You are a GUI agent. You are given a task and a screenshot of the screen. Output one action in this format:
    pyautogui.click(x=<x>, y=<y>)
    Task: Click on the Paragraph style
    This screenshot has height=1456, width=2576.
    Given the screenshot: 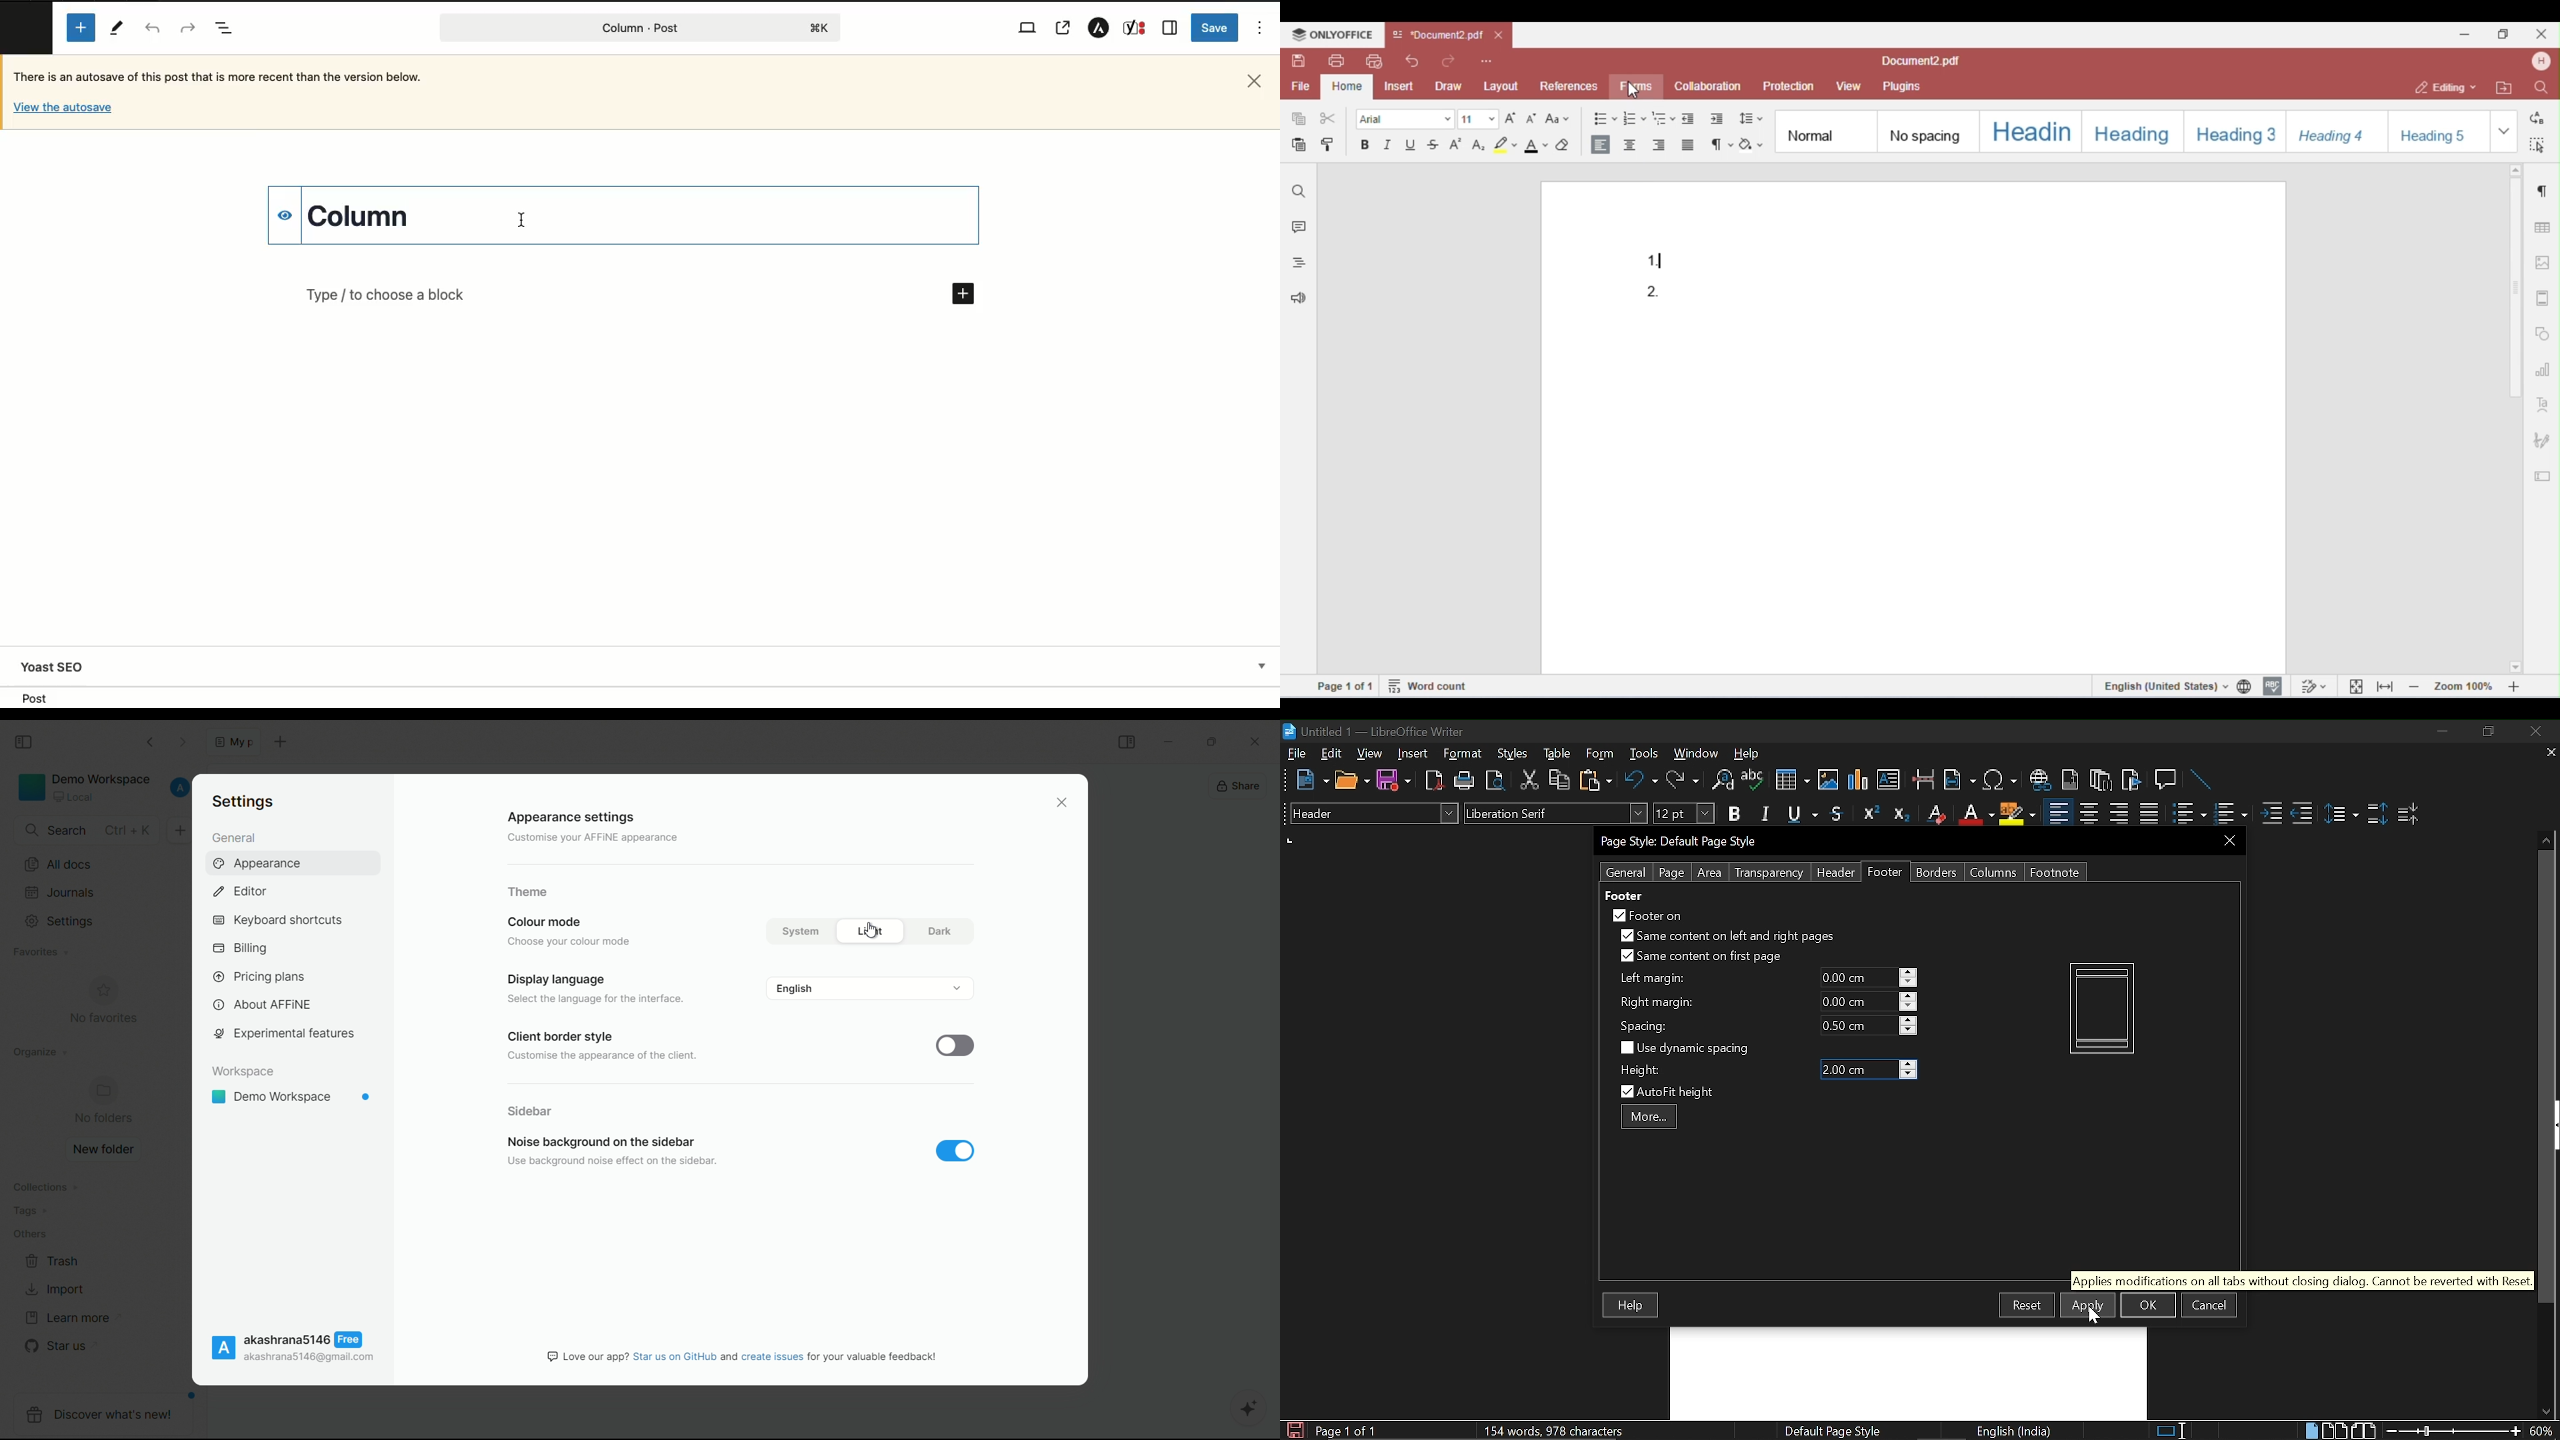 What is the action you would take?
    pyautogui.click(x=1371, y=813)
    